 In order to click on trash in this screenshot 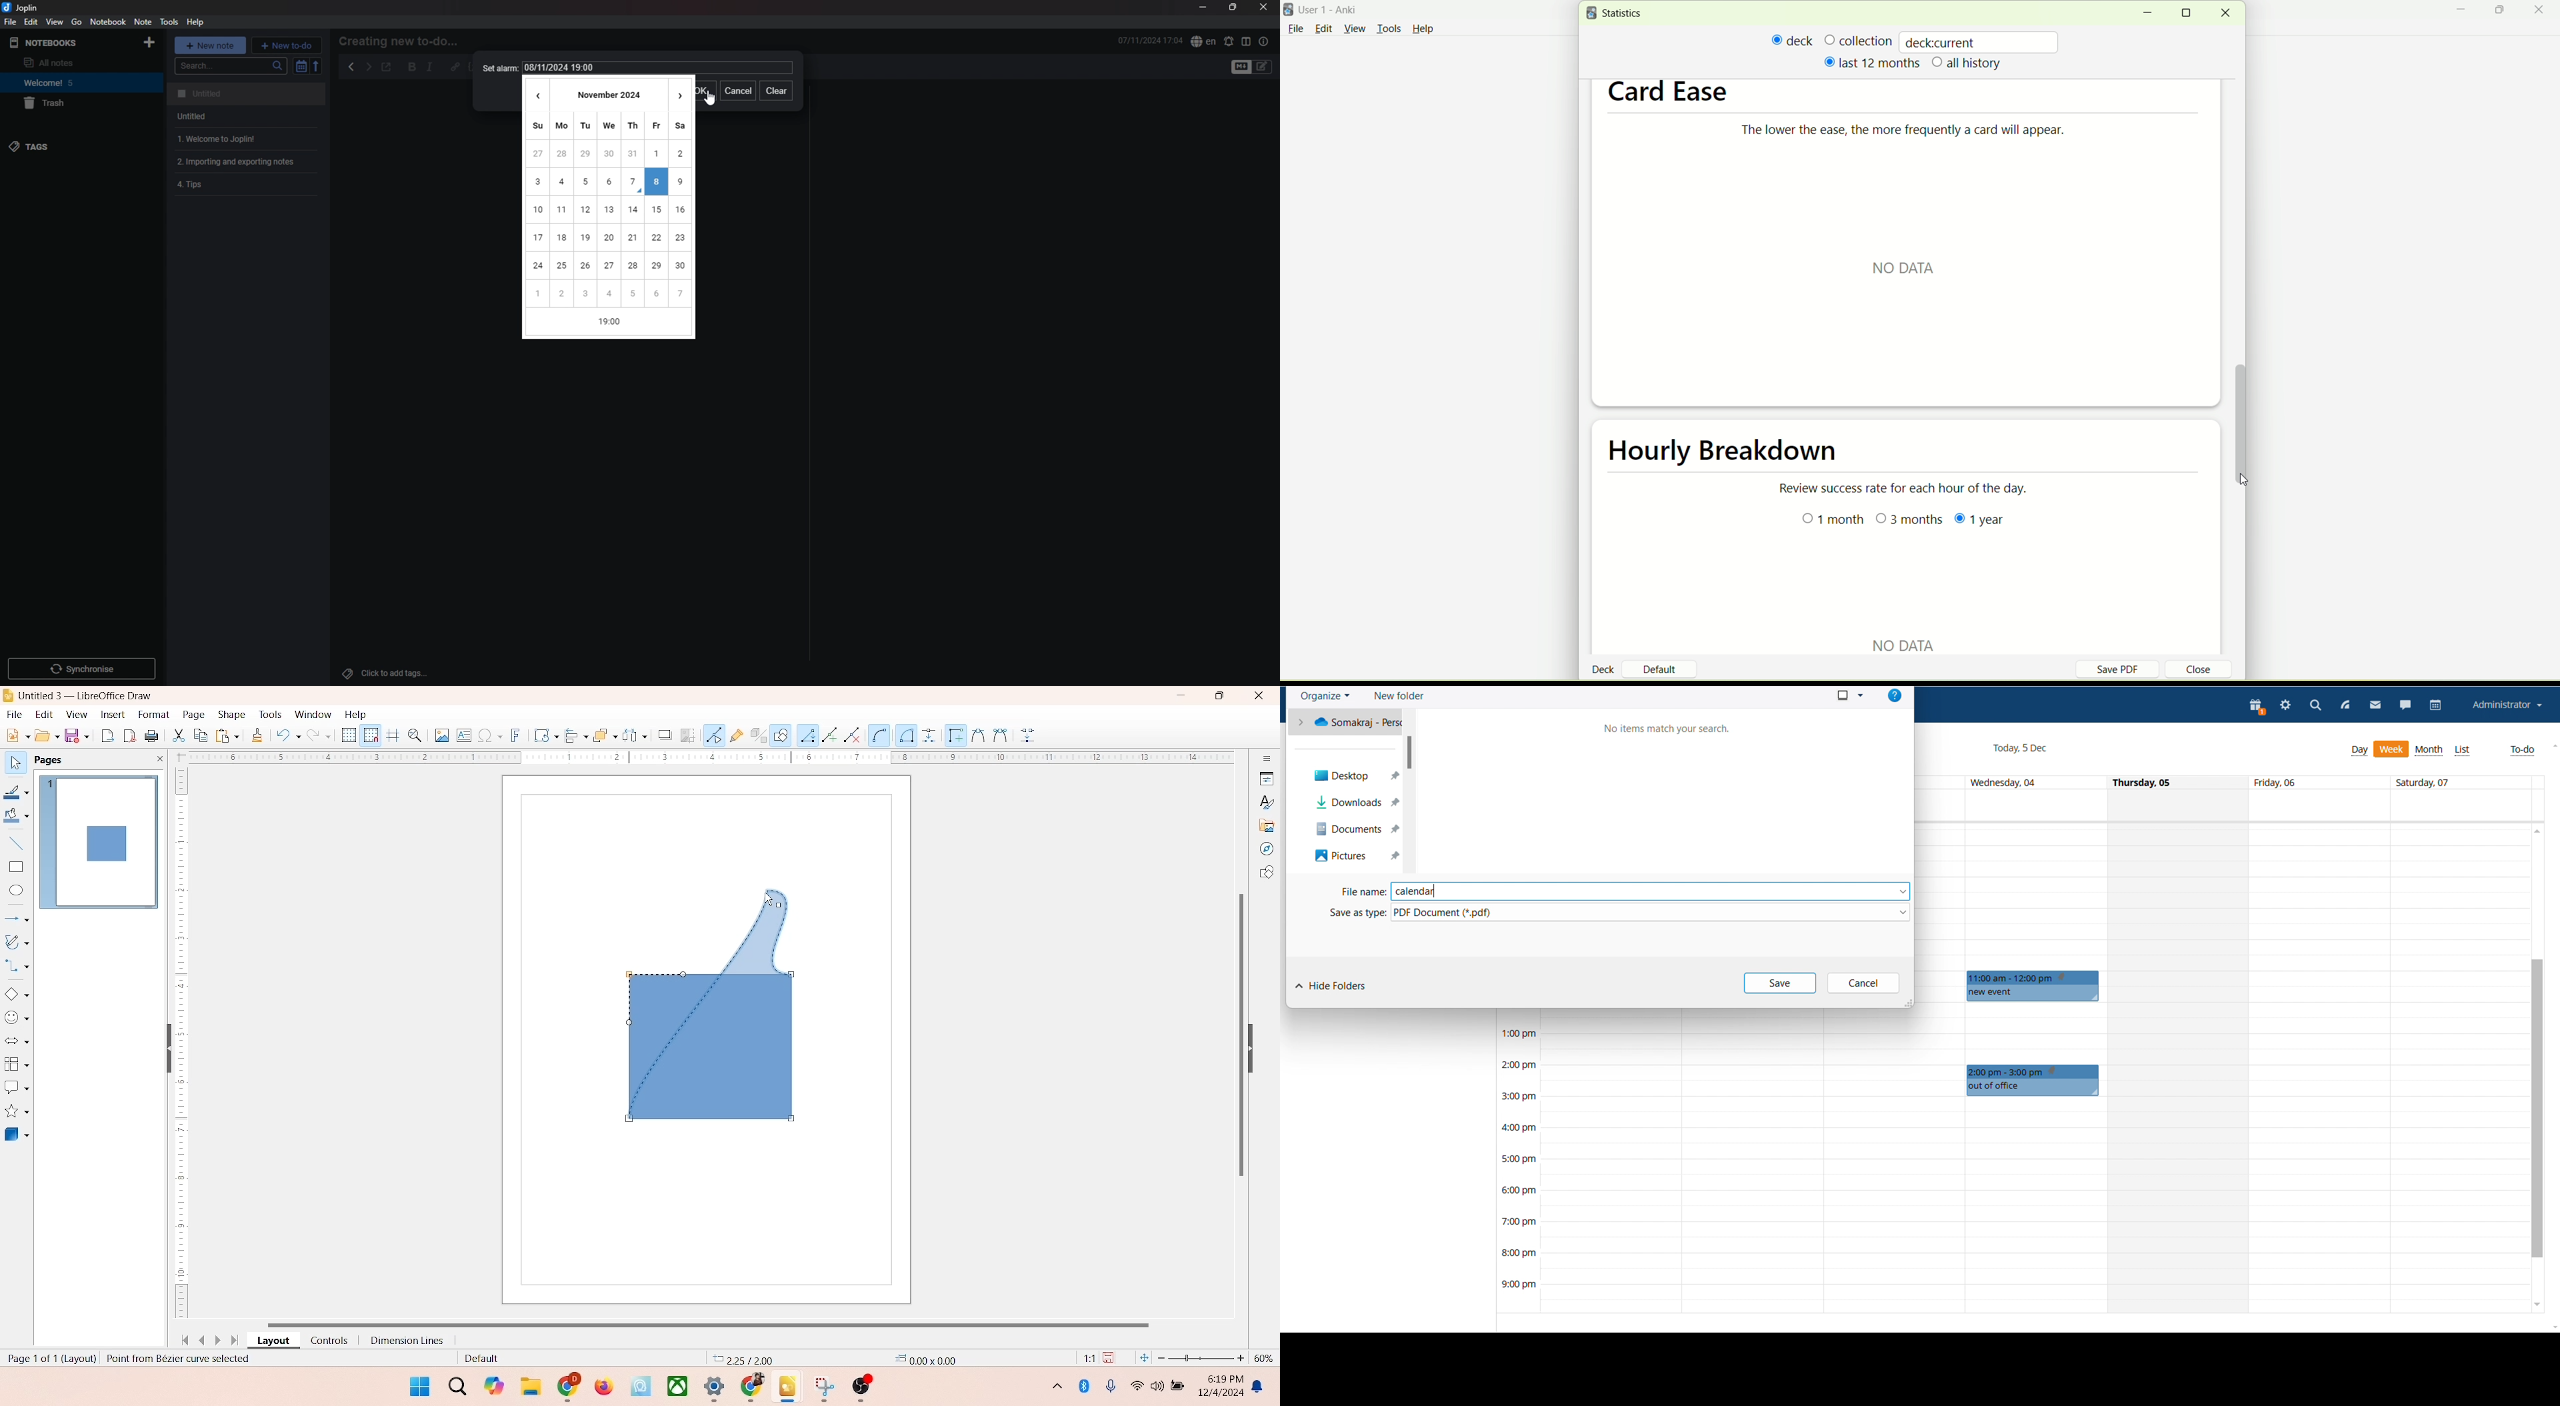, I will do `click(74, 103)`.